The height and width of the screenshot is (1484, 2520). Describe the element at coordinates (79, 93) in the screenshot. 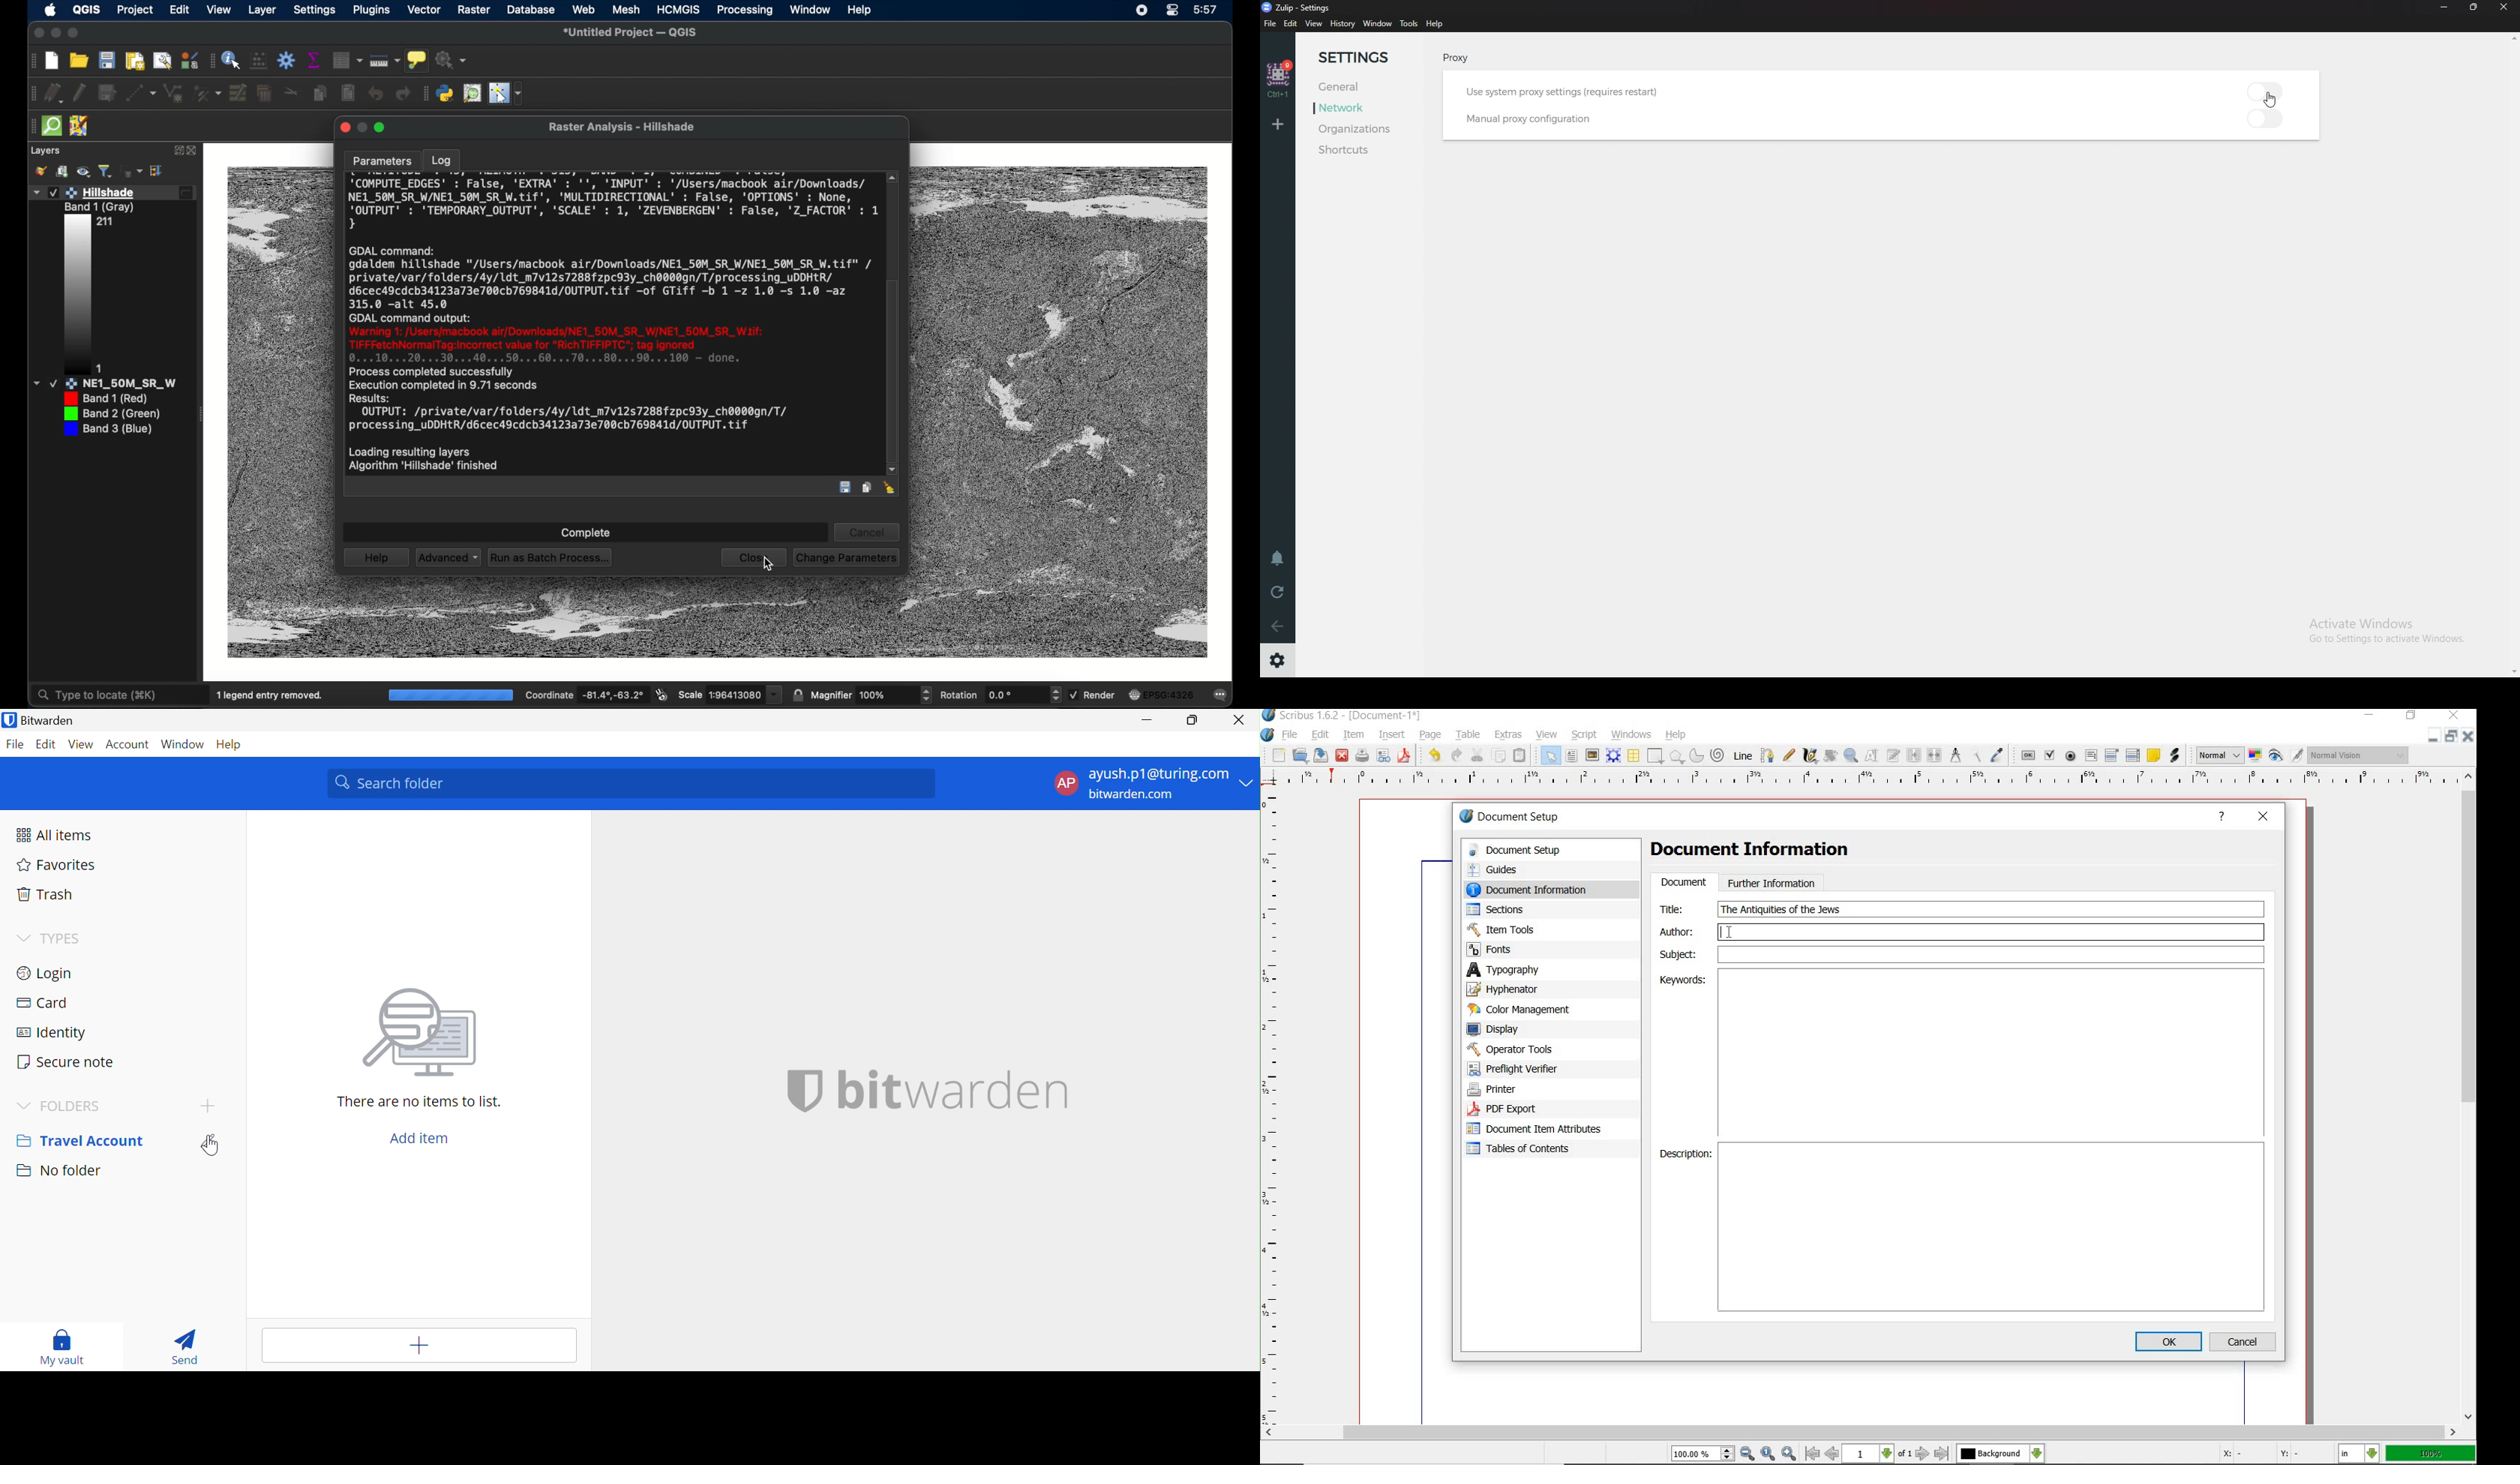

I see `toggle editing` at that location.